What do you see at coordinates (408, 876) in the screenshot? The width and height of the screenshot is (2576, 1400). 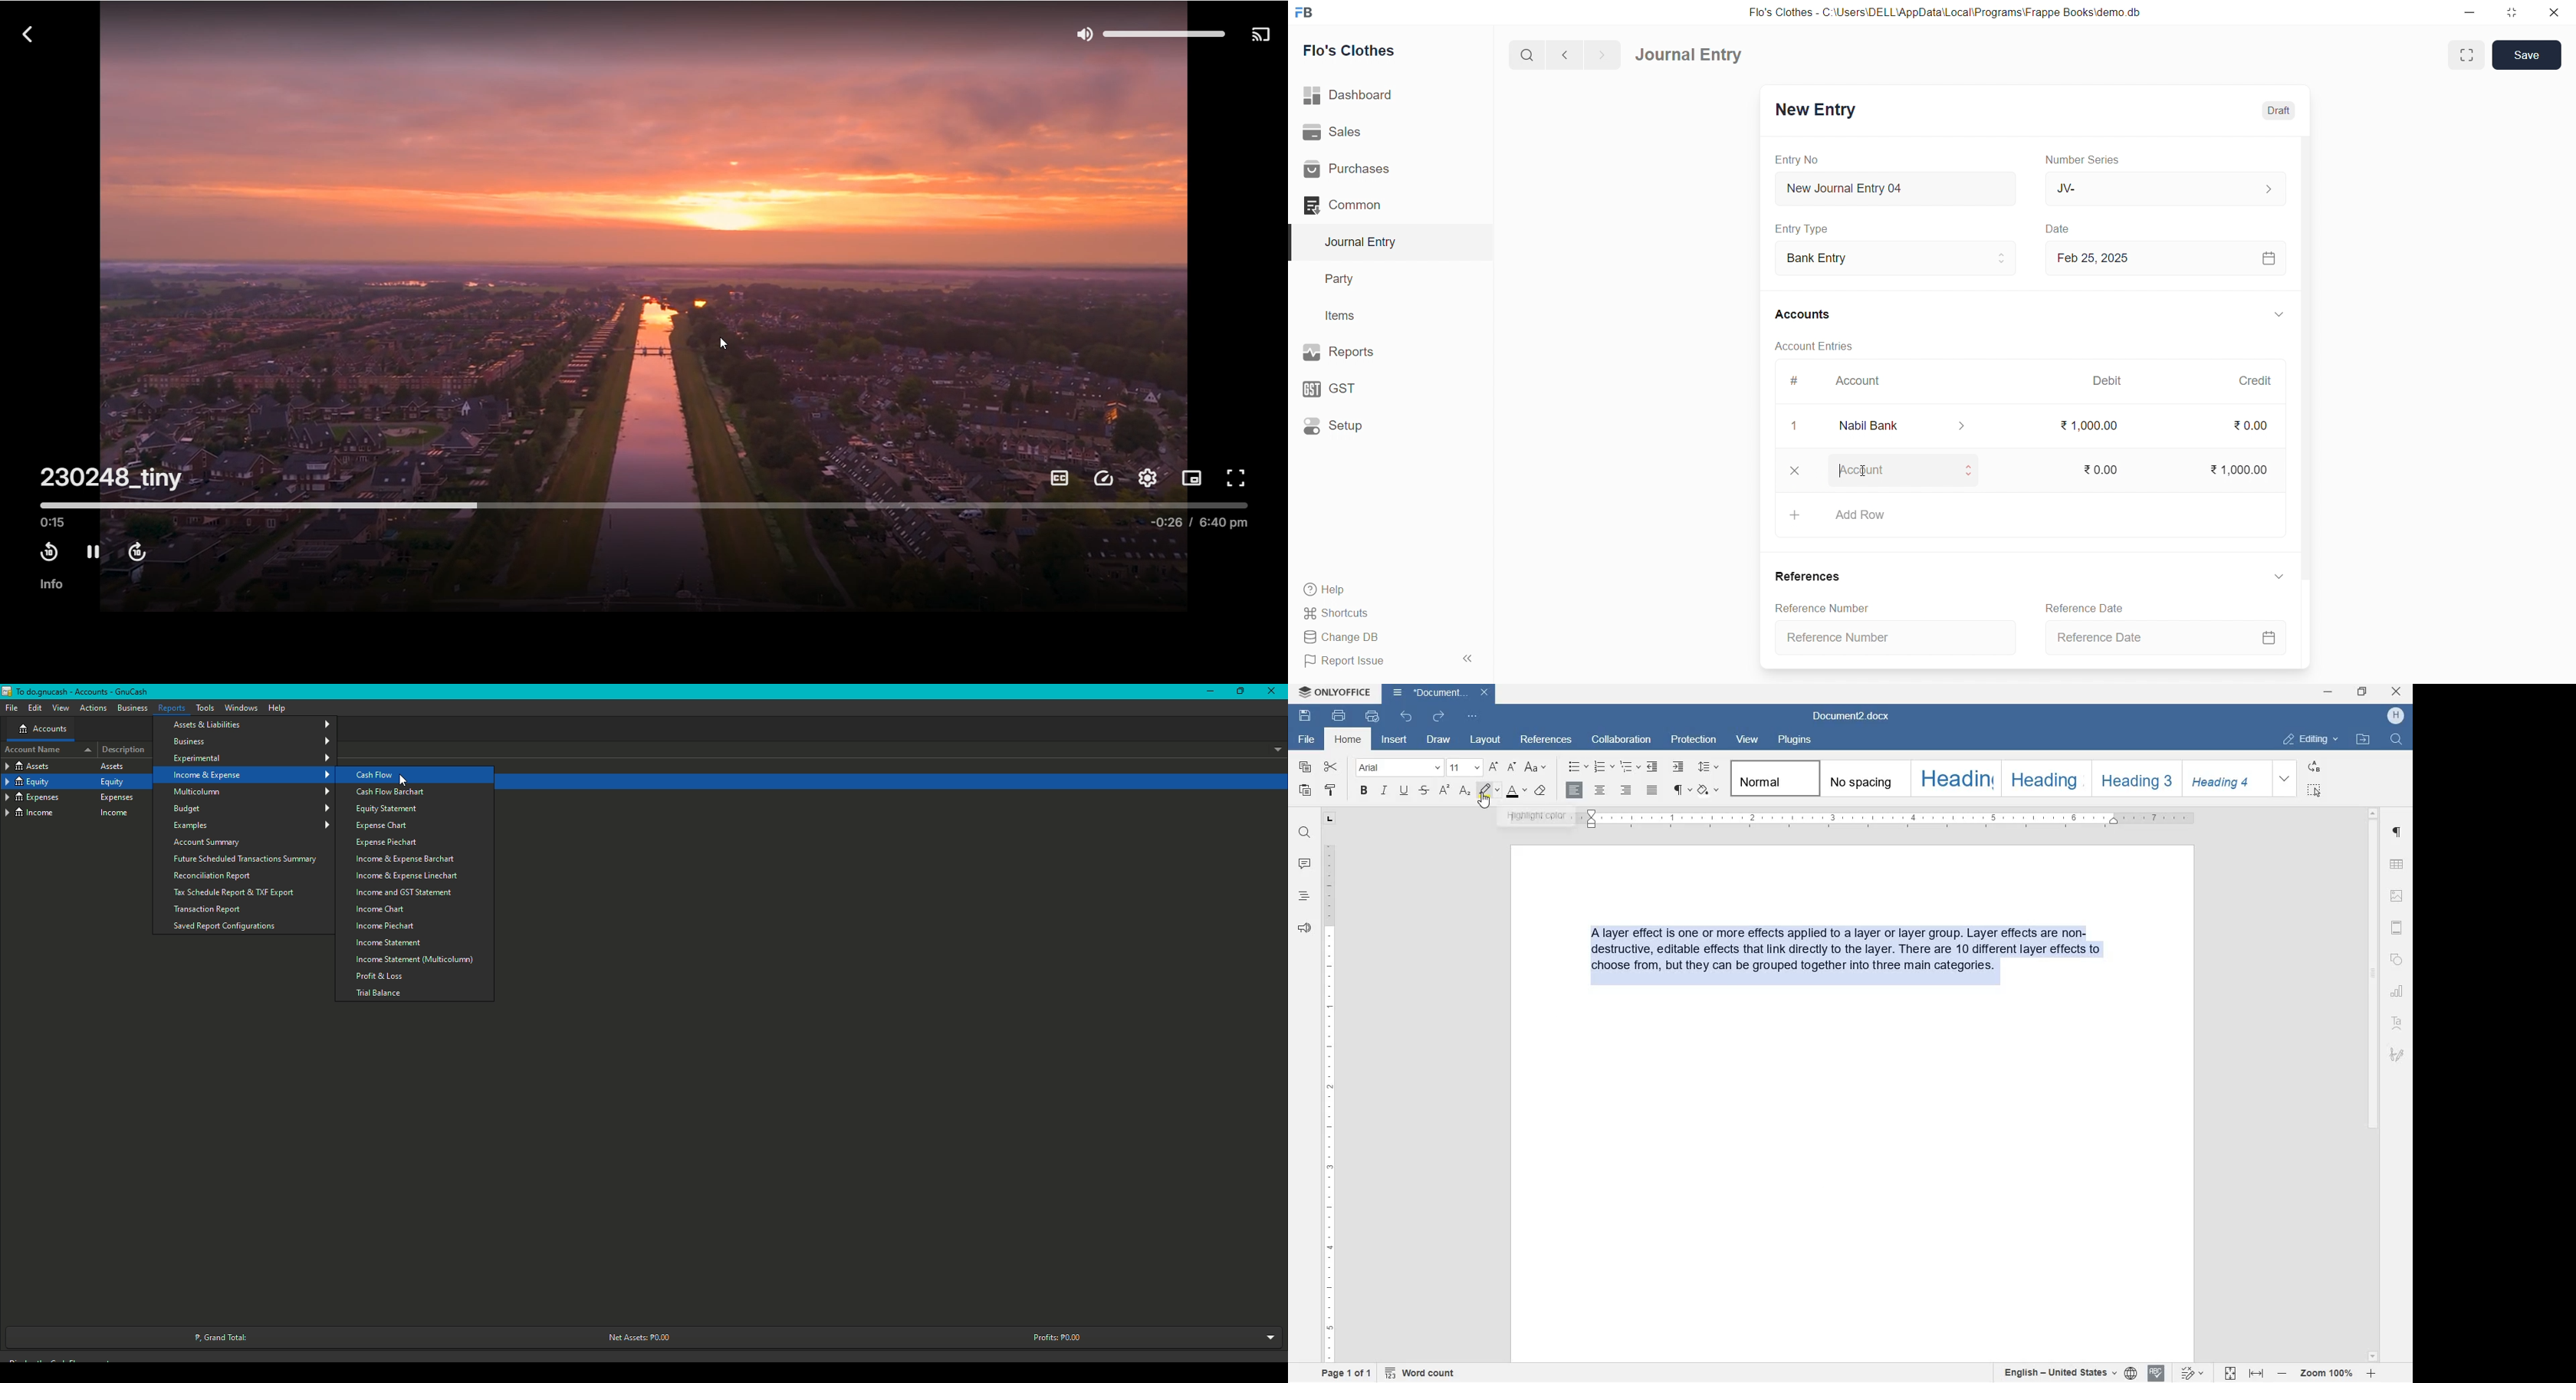 I see `Income and Expense Linechart` at bounding box center [408, 876].